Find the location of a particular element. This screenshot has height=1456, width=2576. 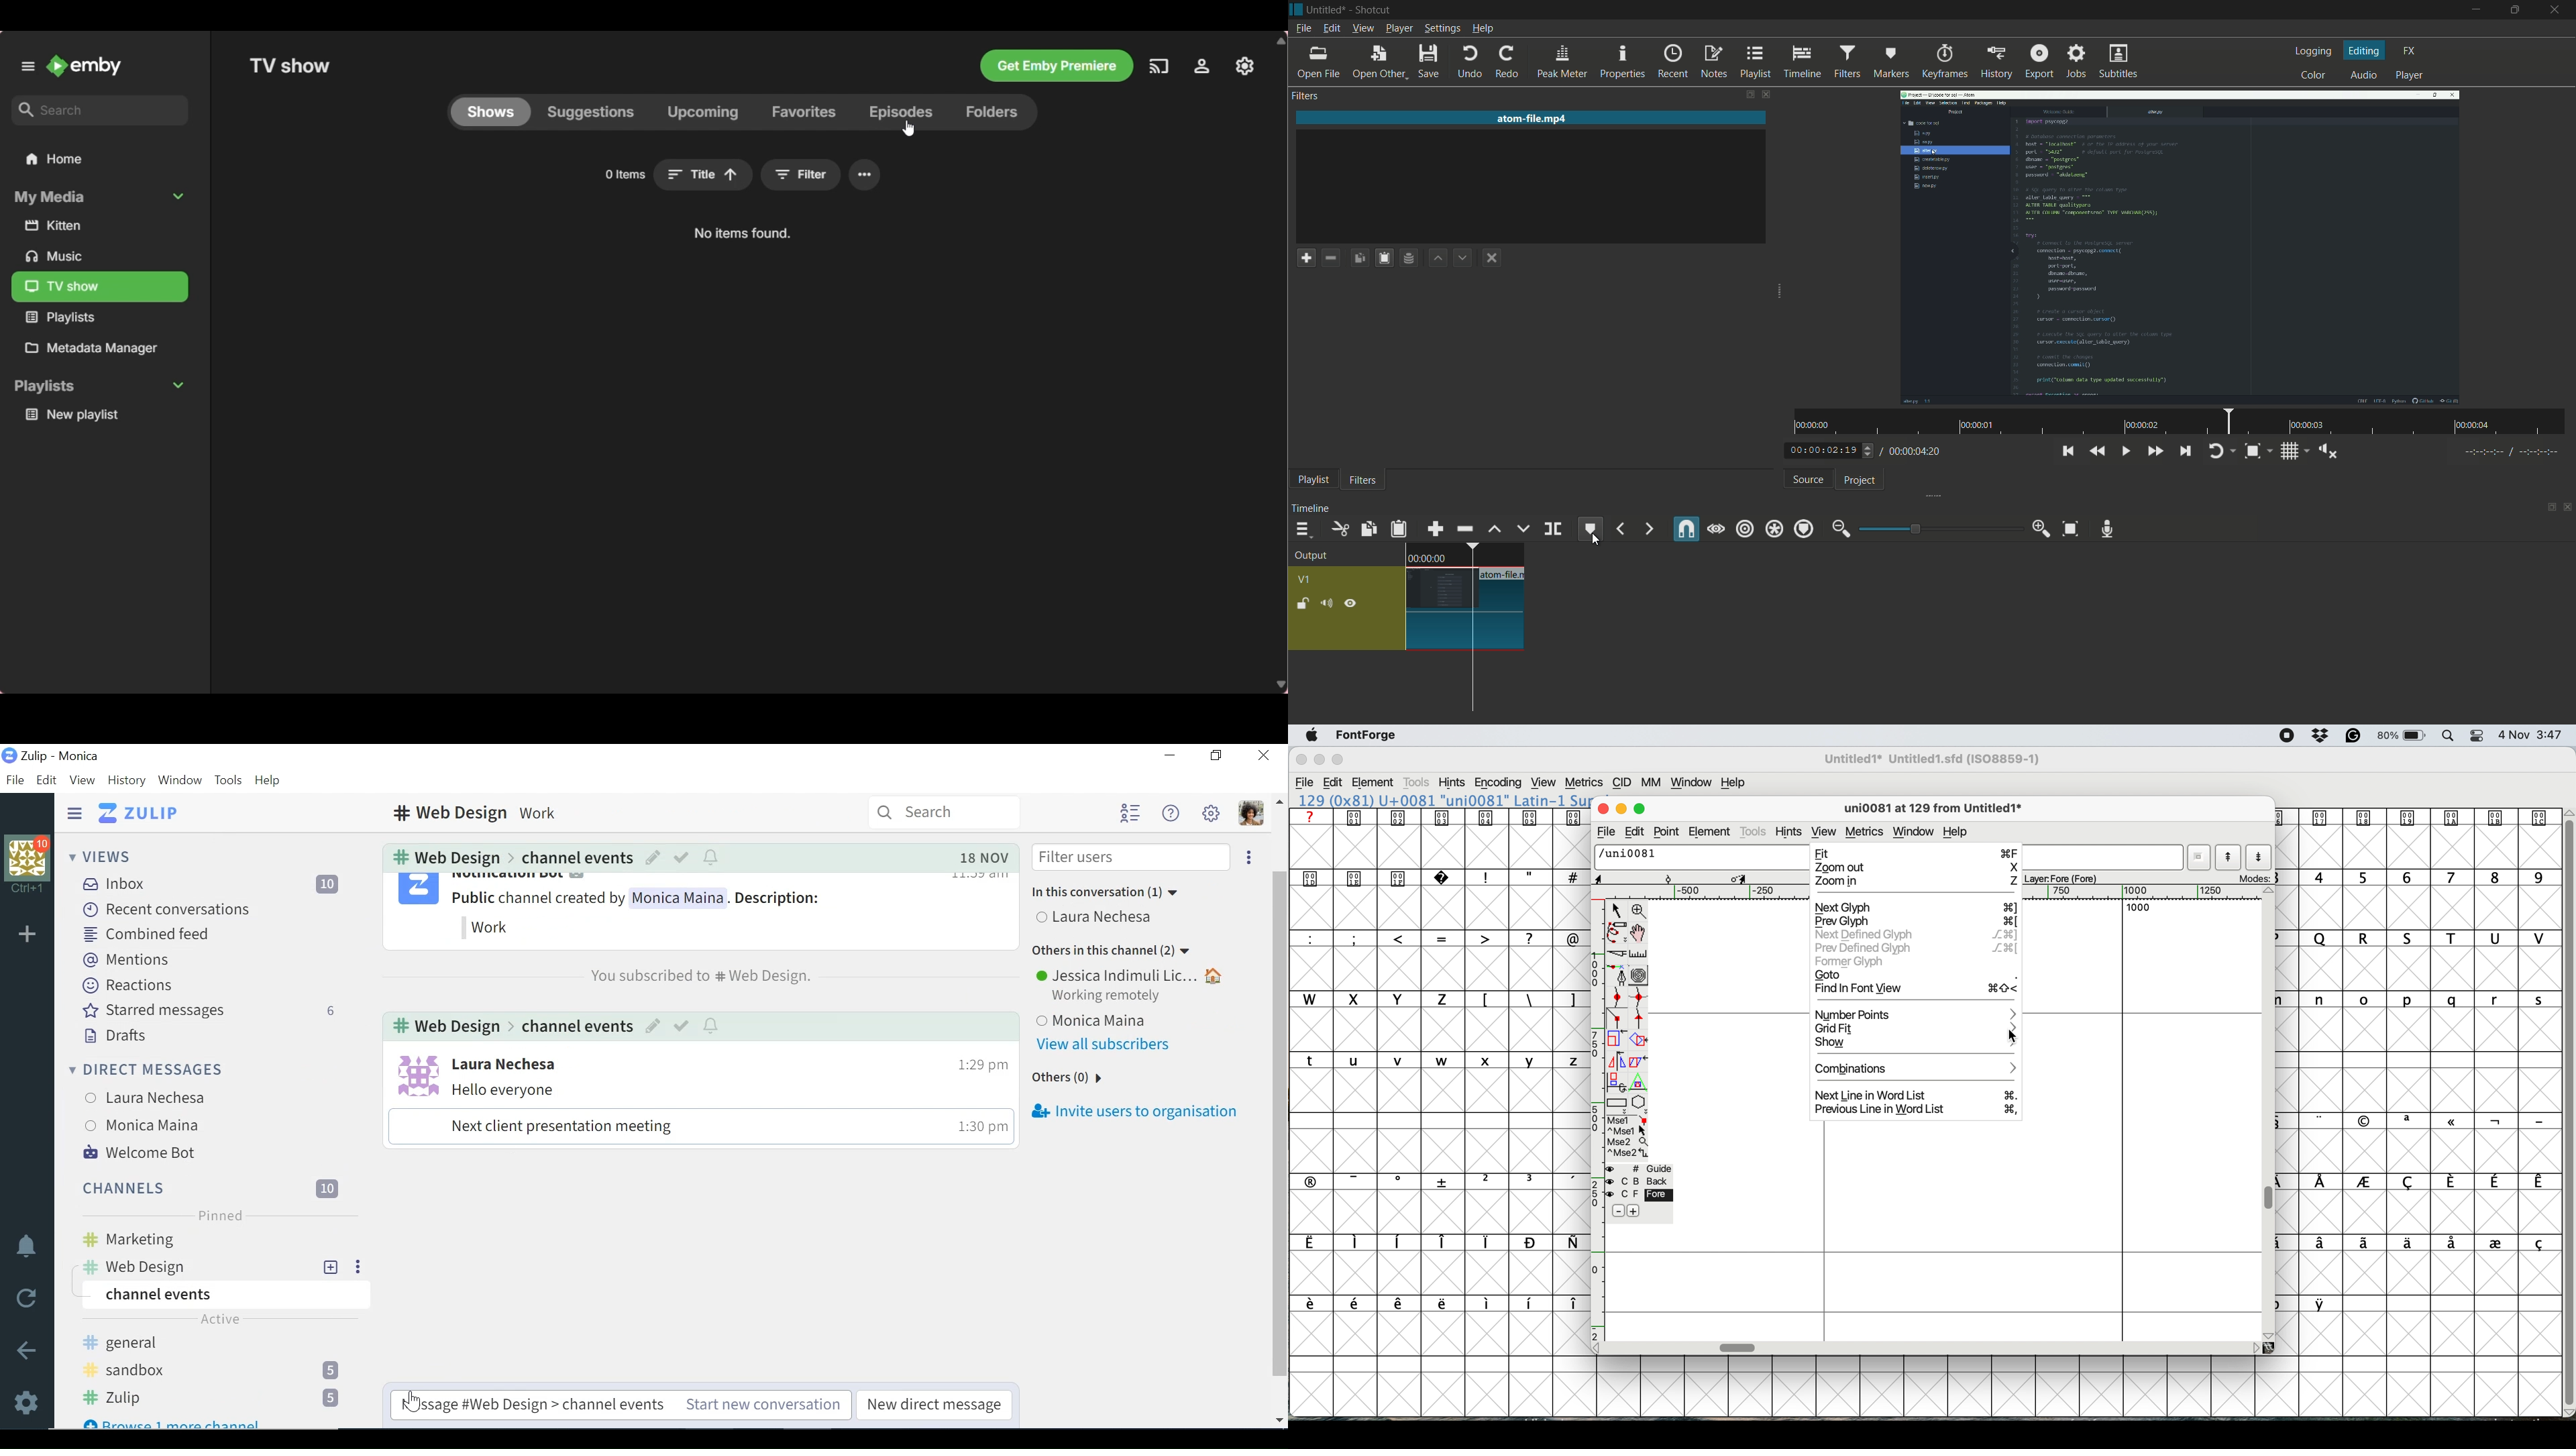

history is located at coordinates (1996, 62).